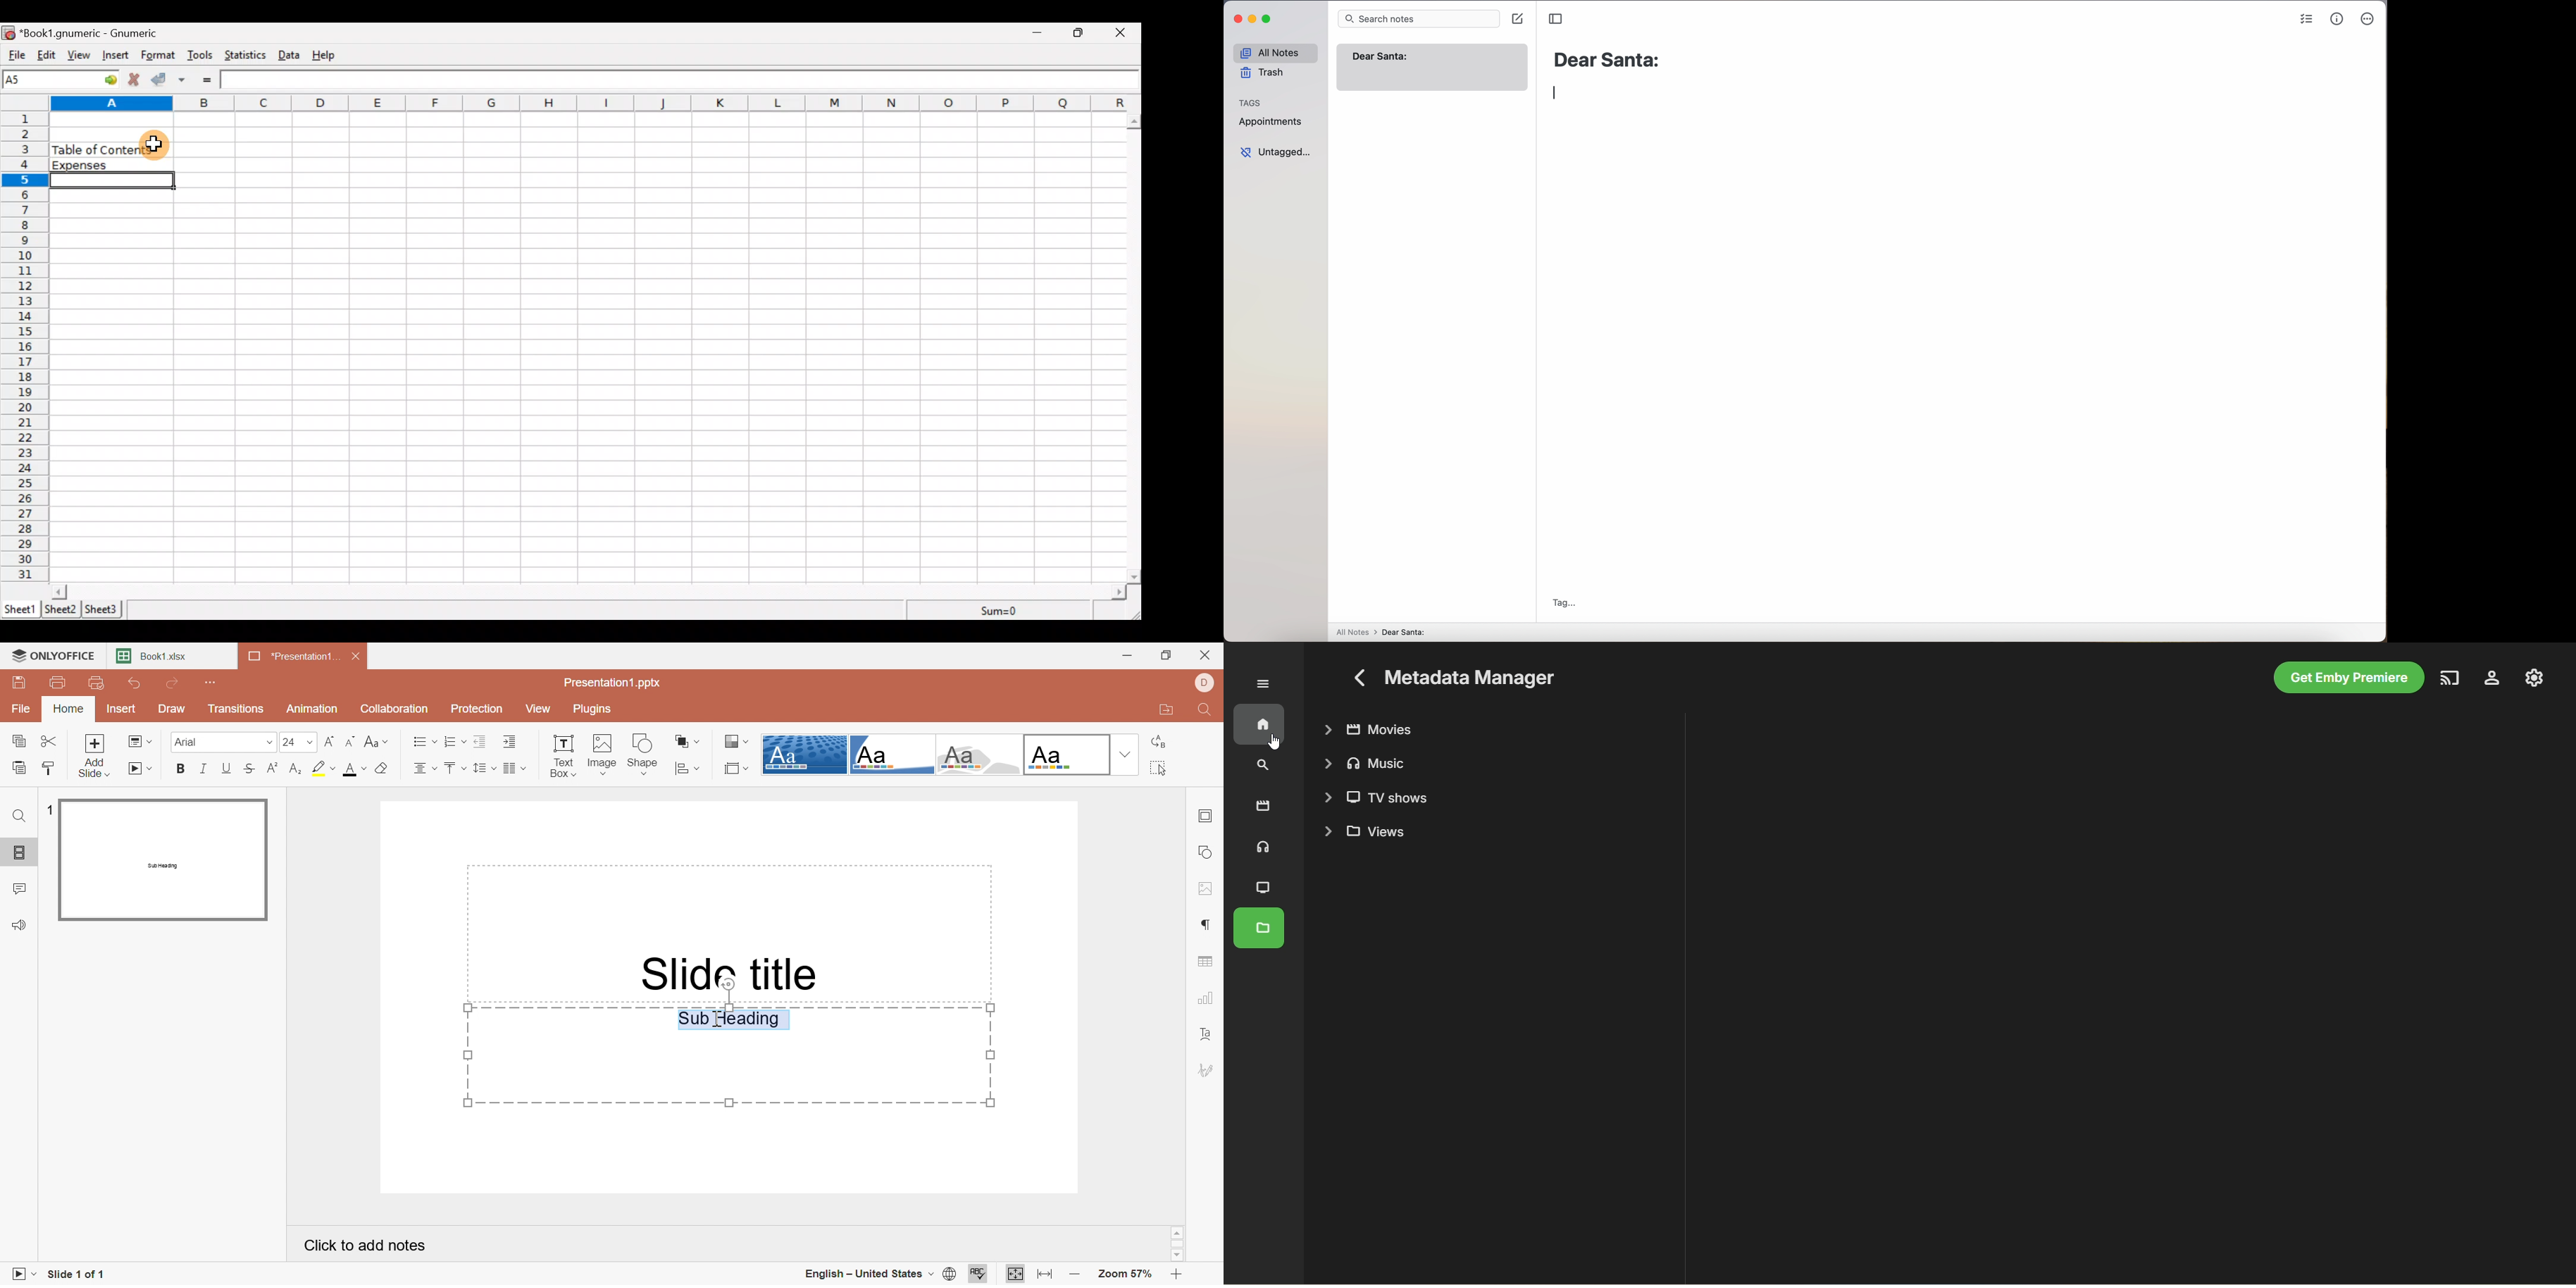  Describe the element at coordinates (209, 682) in the screenshot. I see `Customize quick access toolbar` at that location.